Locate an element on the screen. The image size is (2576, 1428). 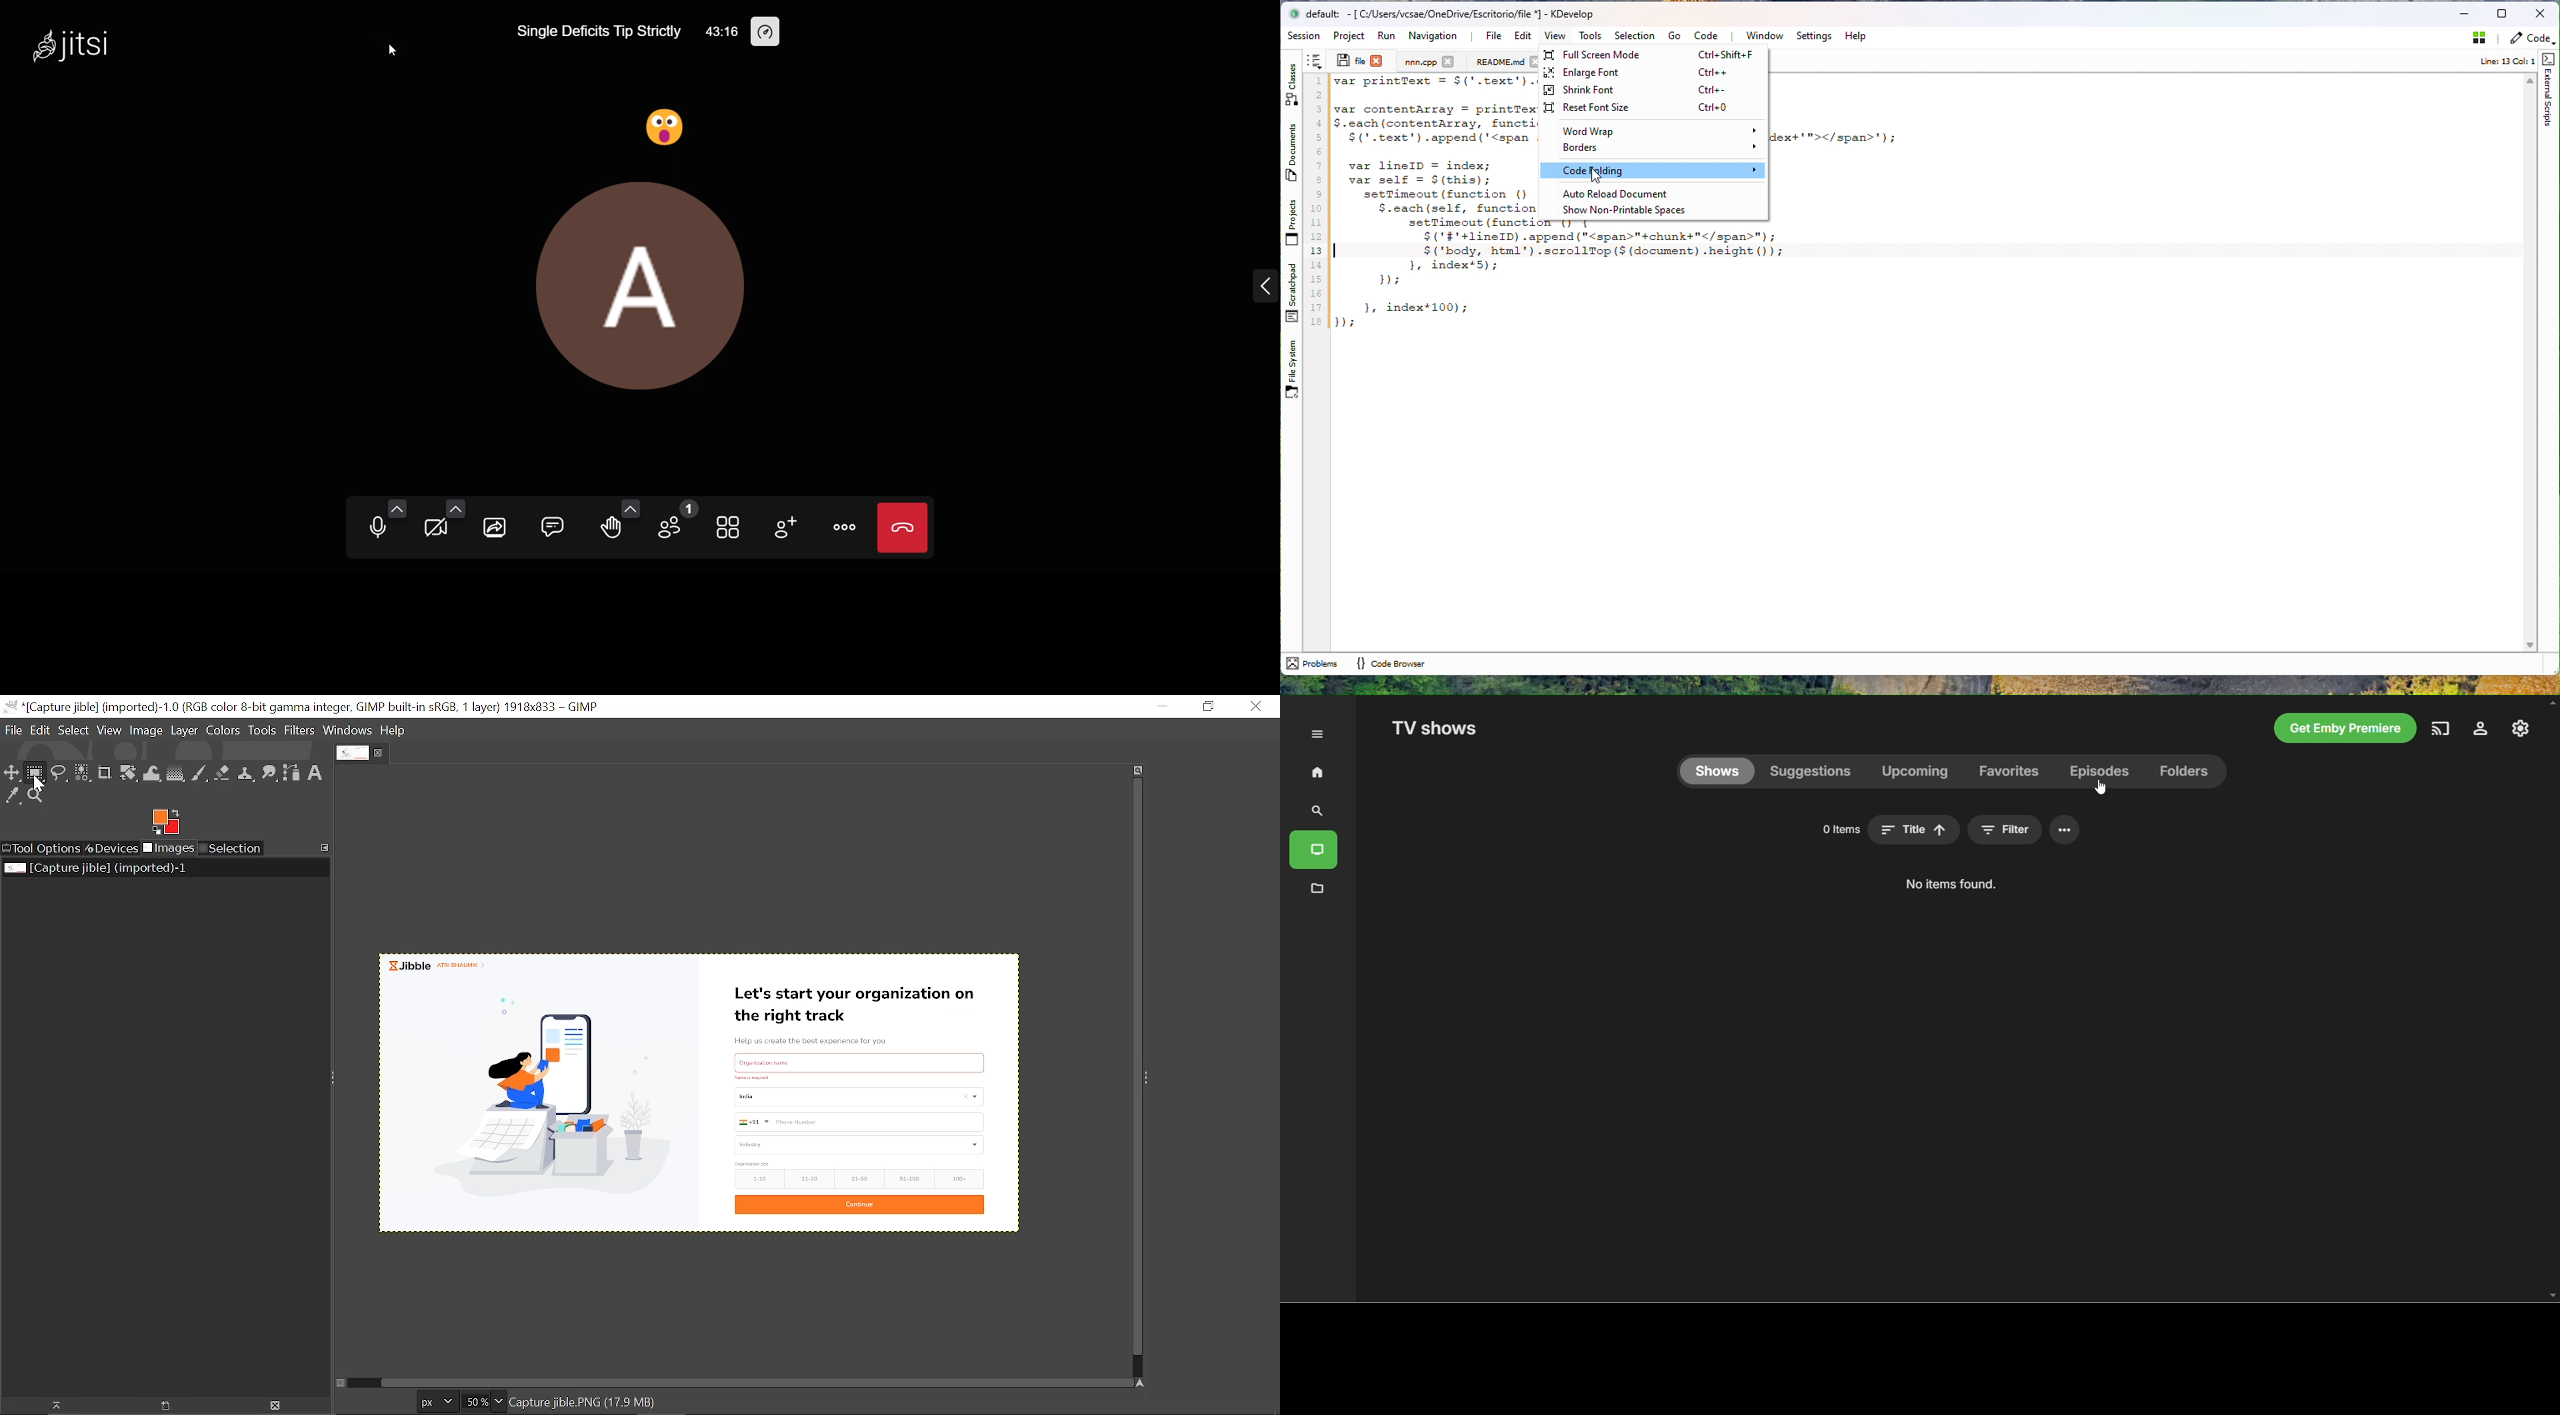
Create new display for this image is located at coordinates (162, 1405).